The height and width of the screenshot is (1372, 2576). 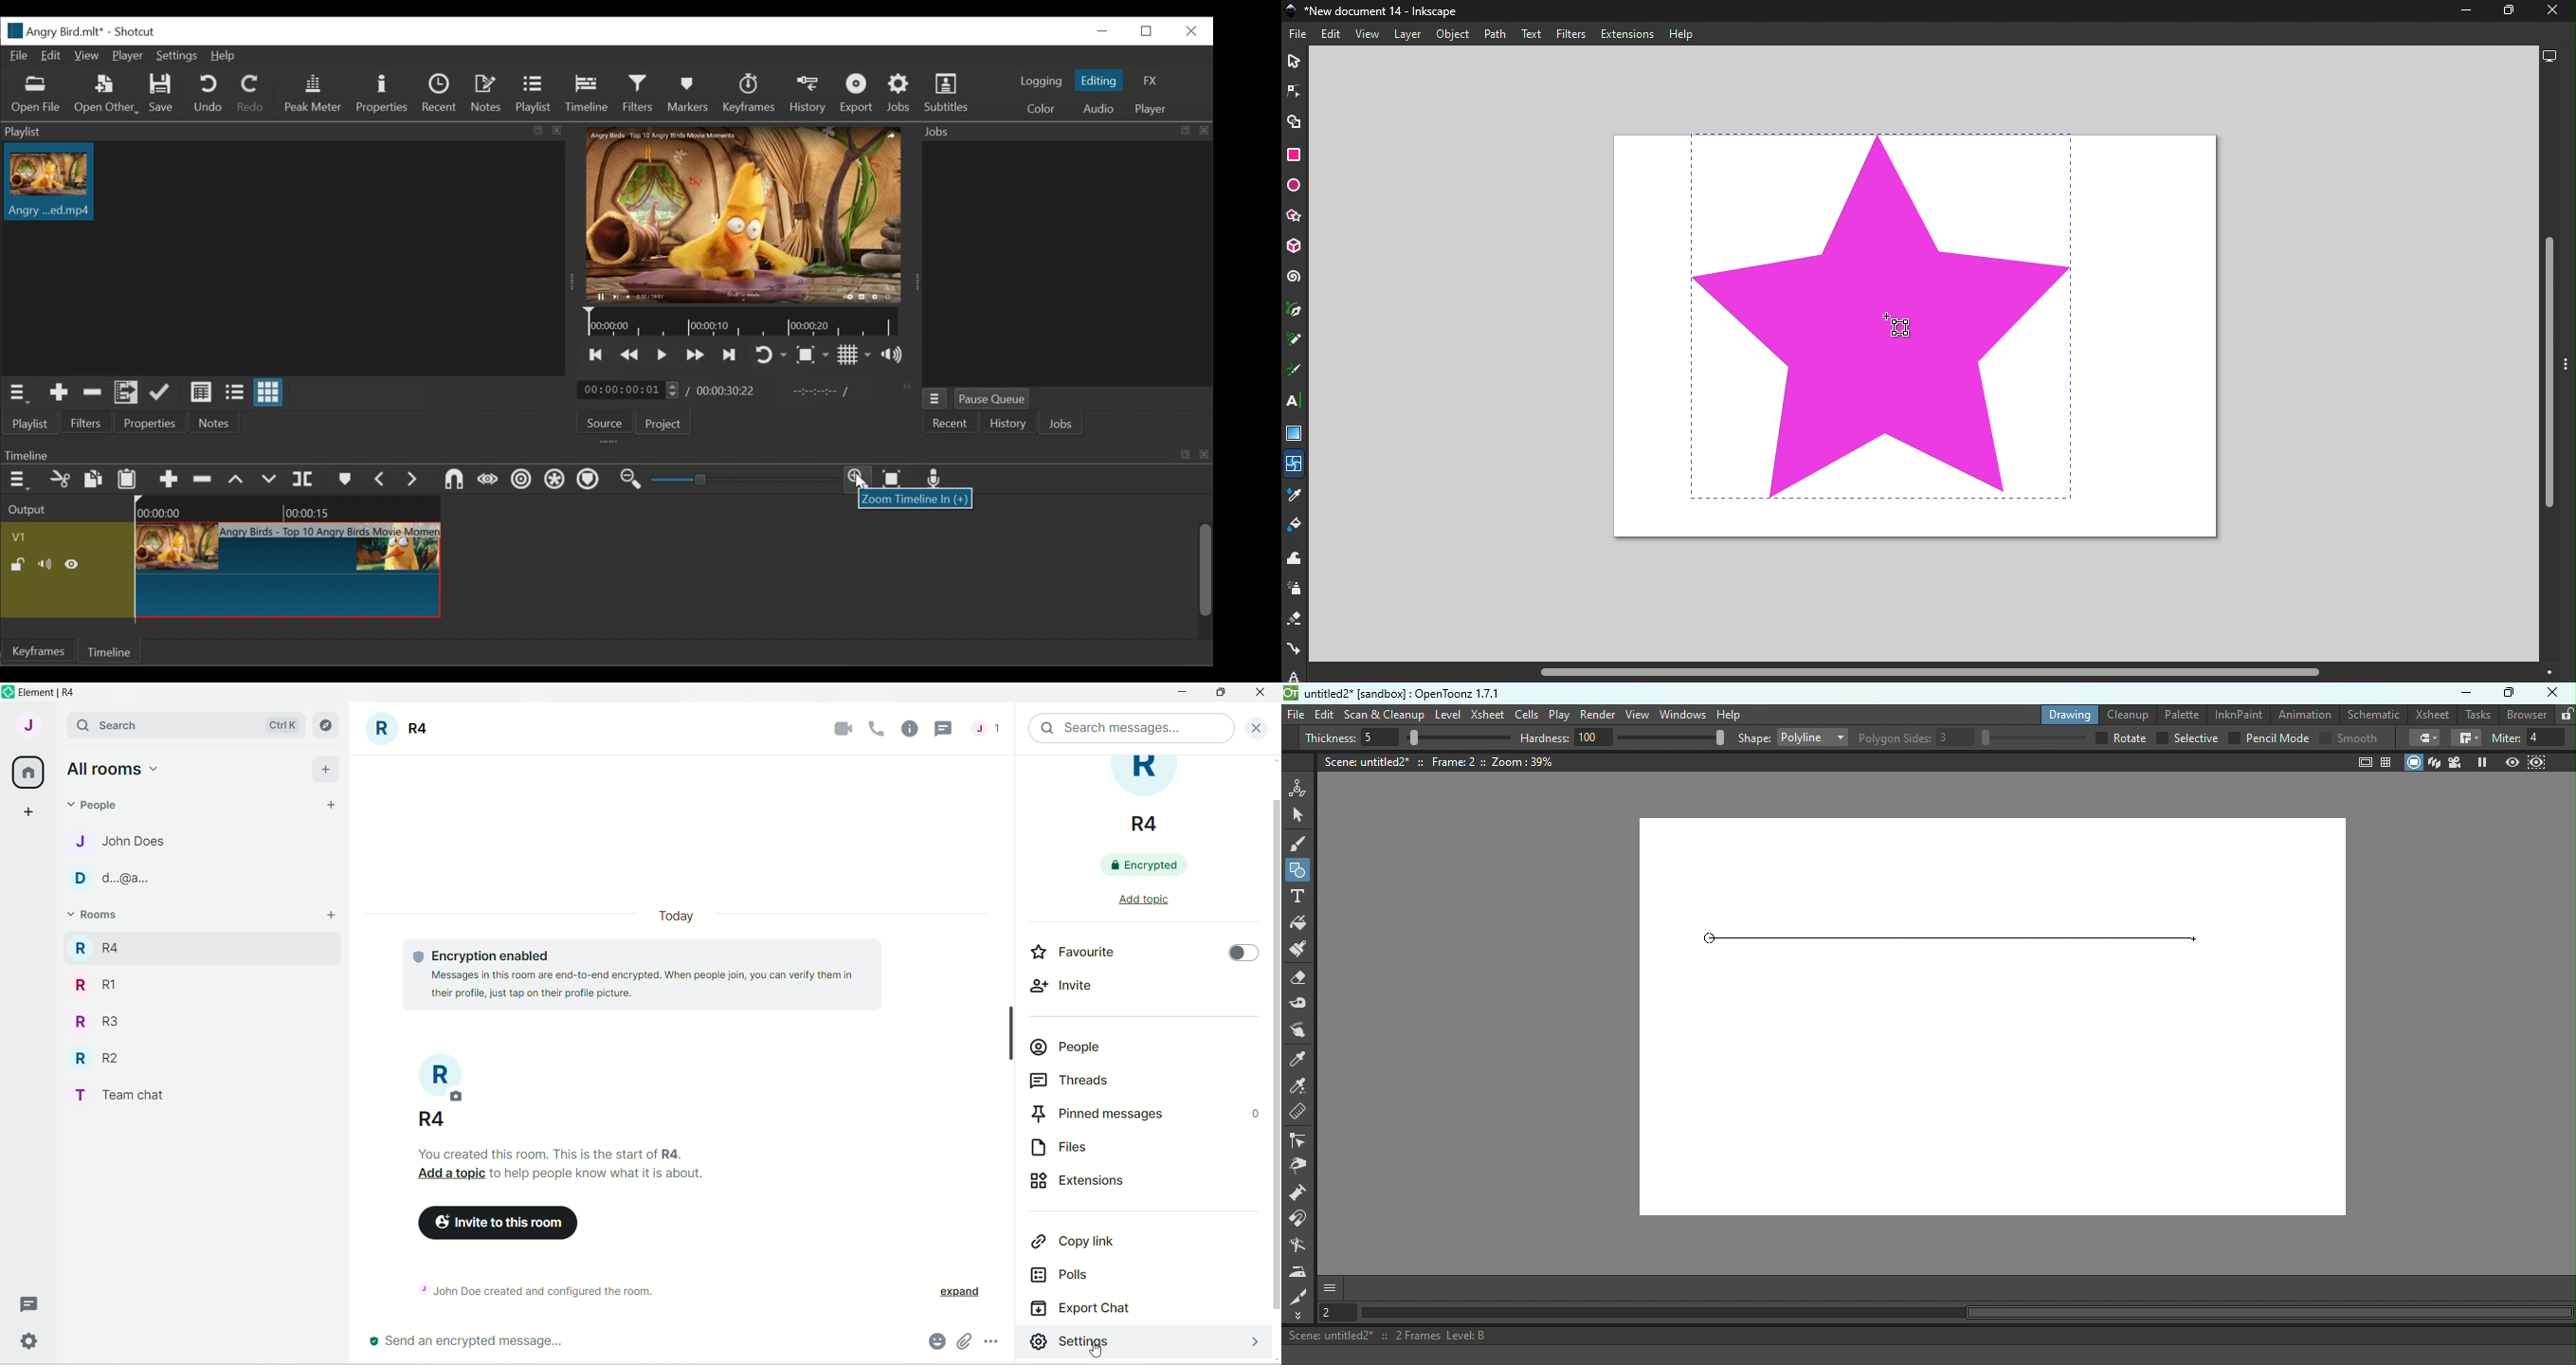 I want to click on View as files, so click(x=234, y=393).